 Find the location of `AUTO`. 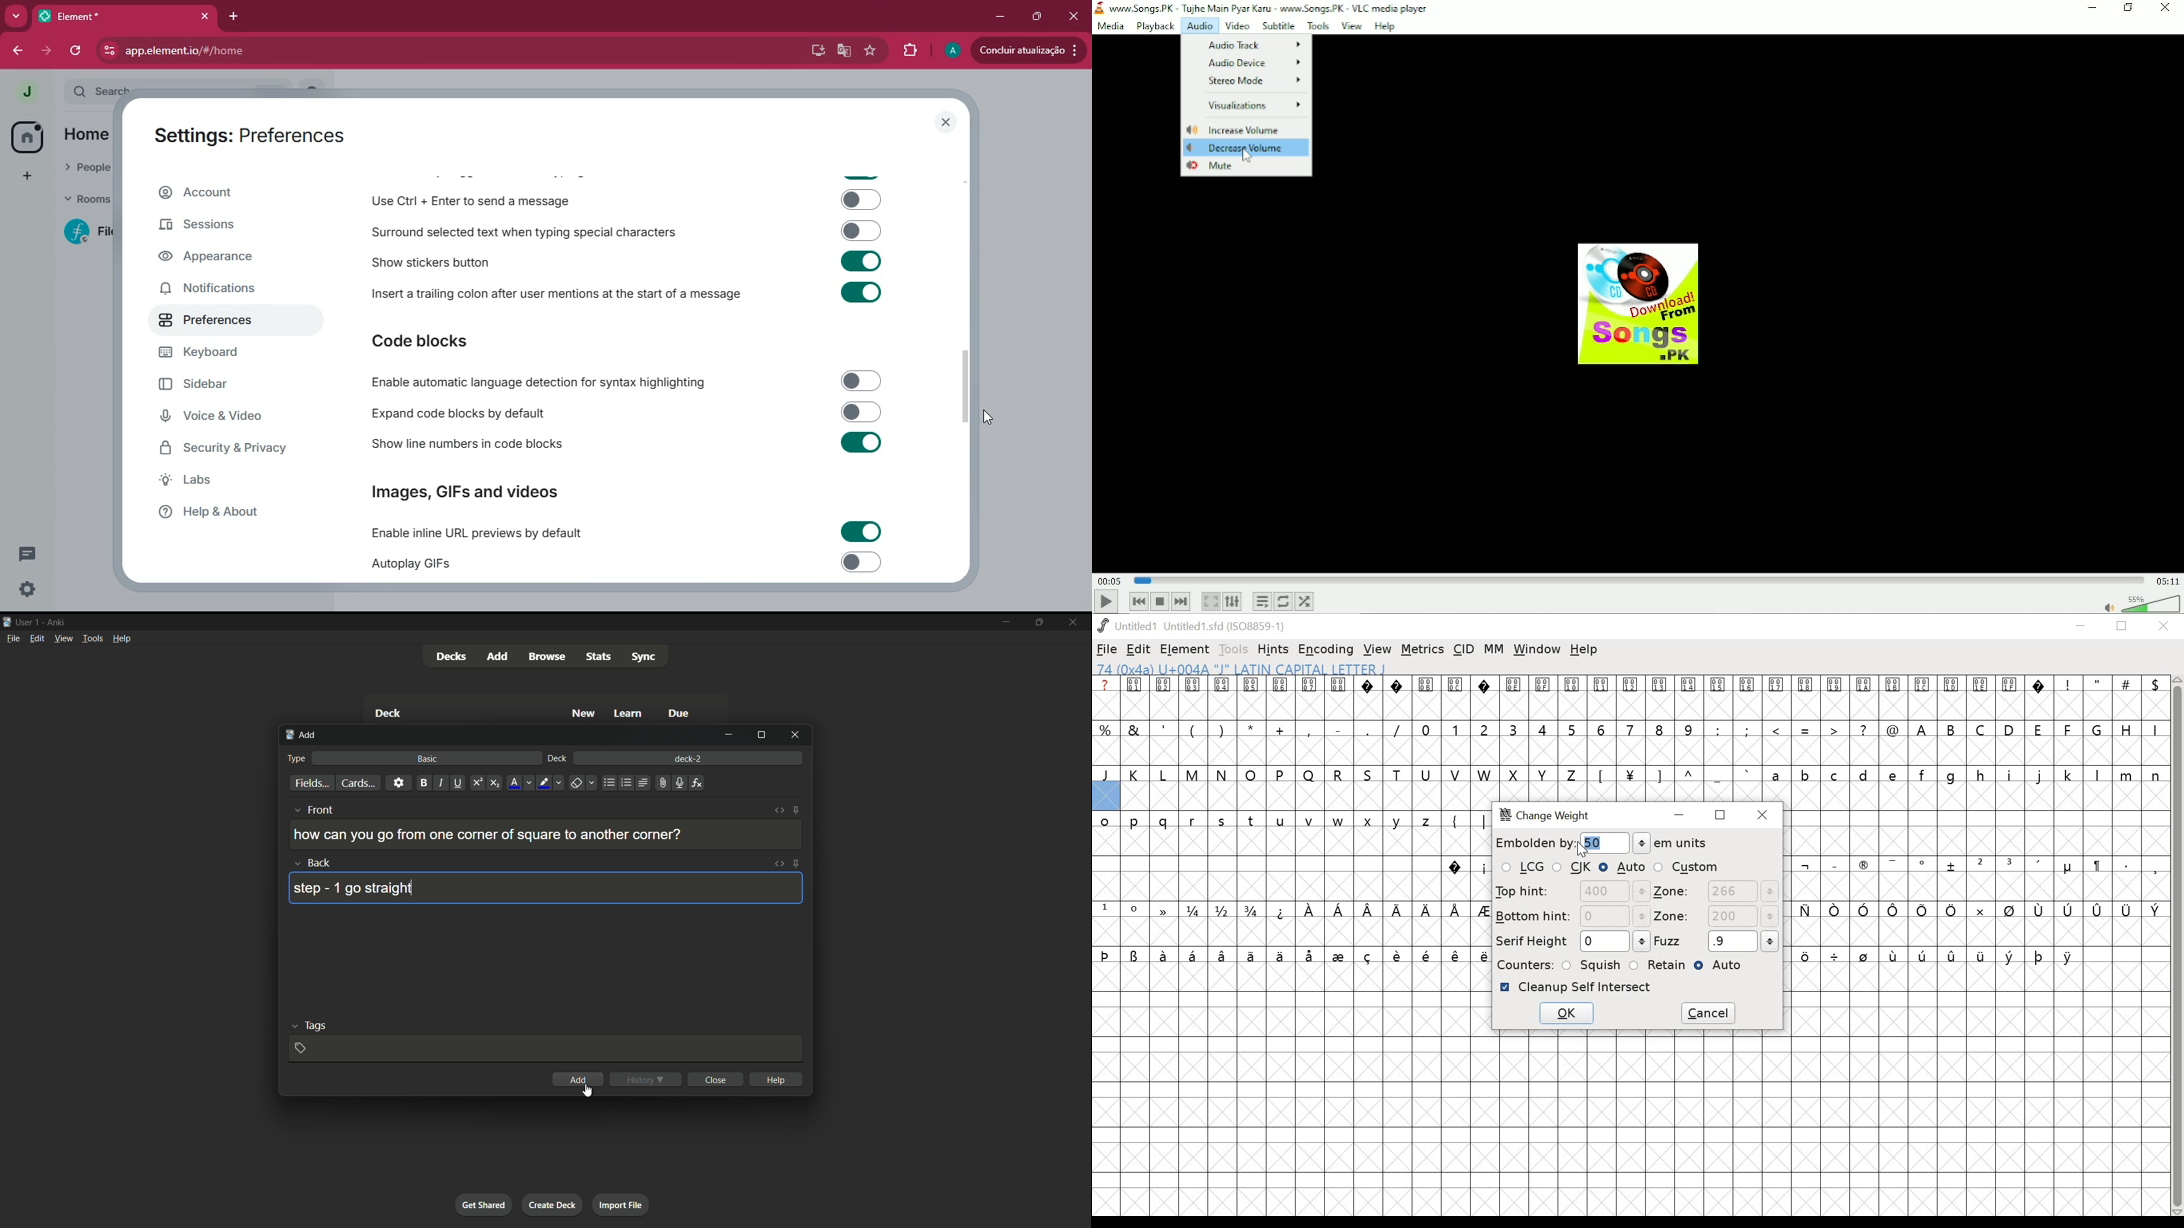

AUTO is located at coordinates (1623, 867).